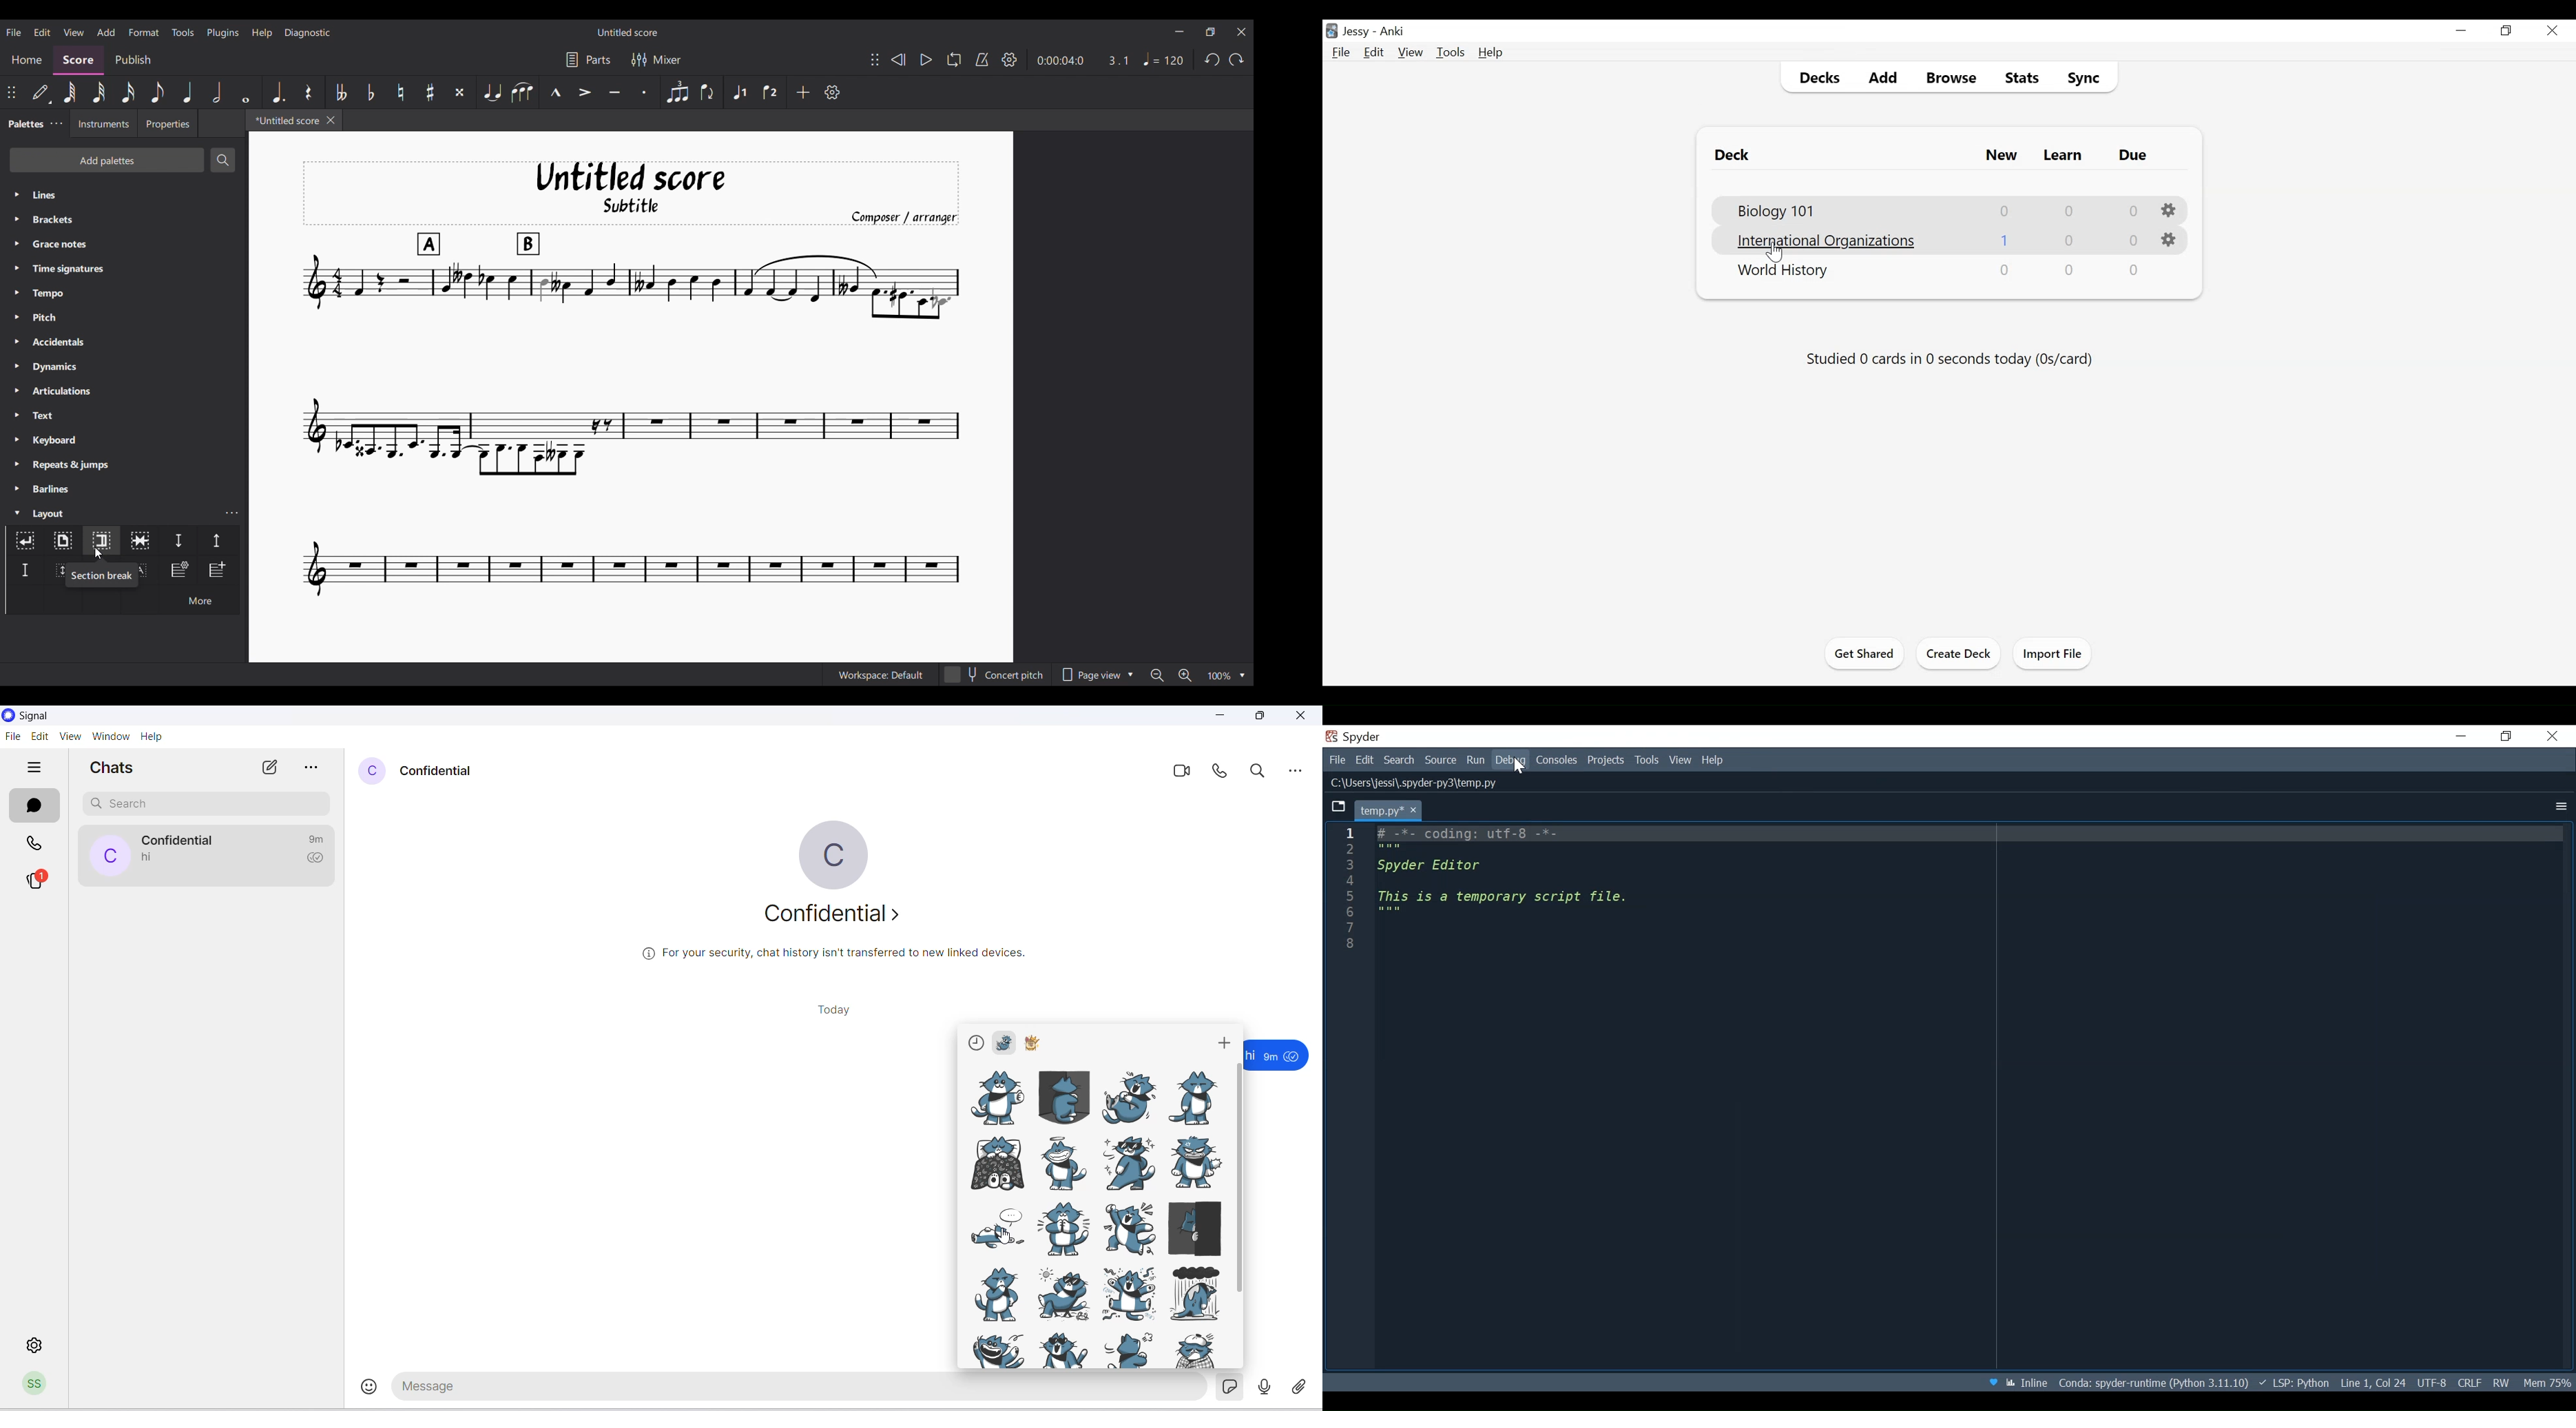  Describe the element at coordinates (178, 540) in the screenshot. I see `Staff spacer down` at that location.